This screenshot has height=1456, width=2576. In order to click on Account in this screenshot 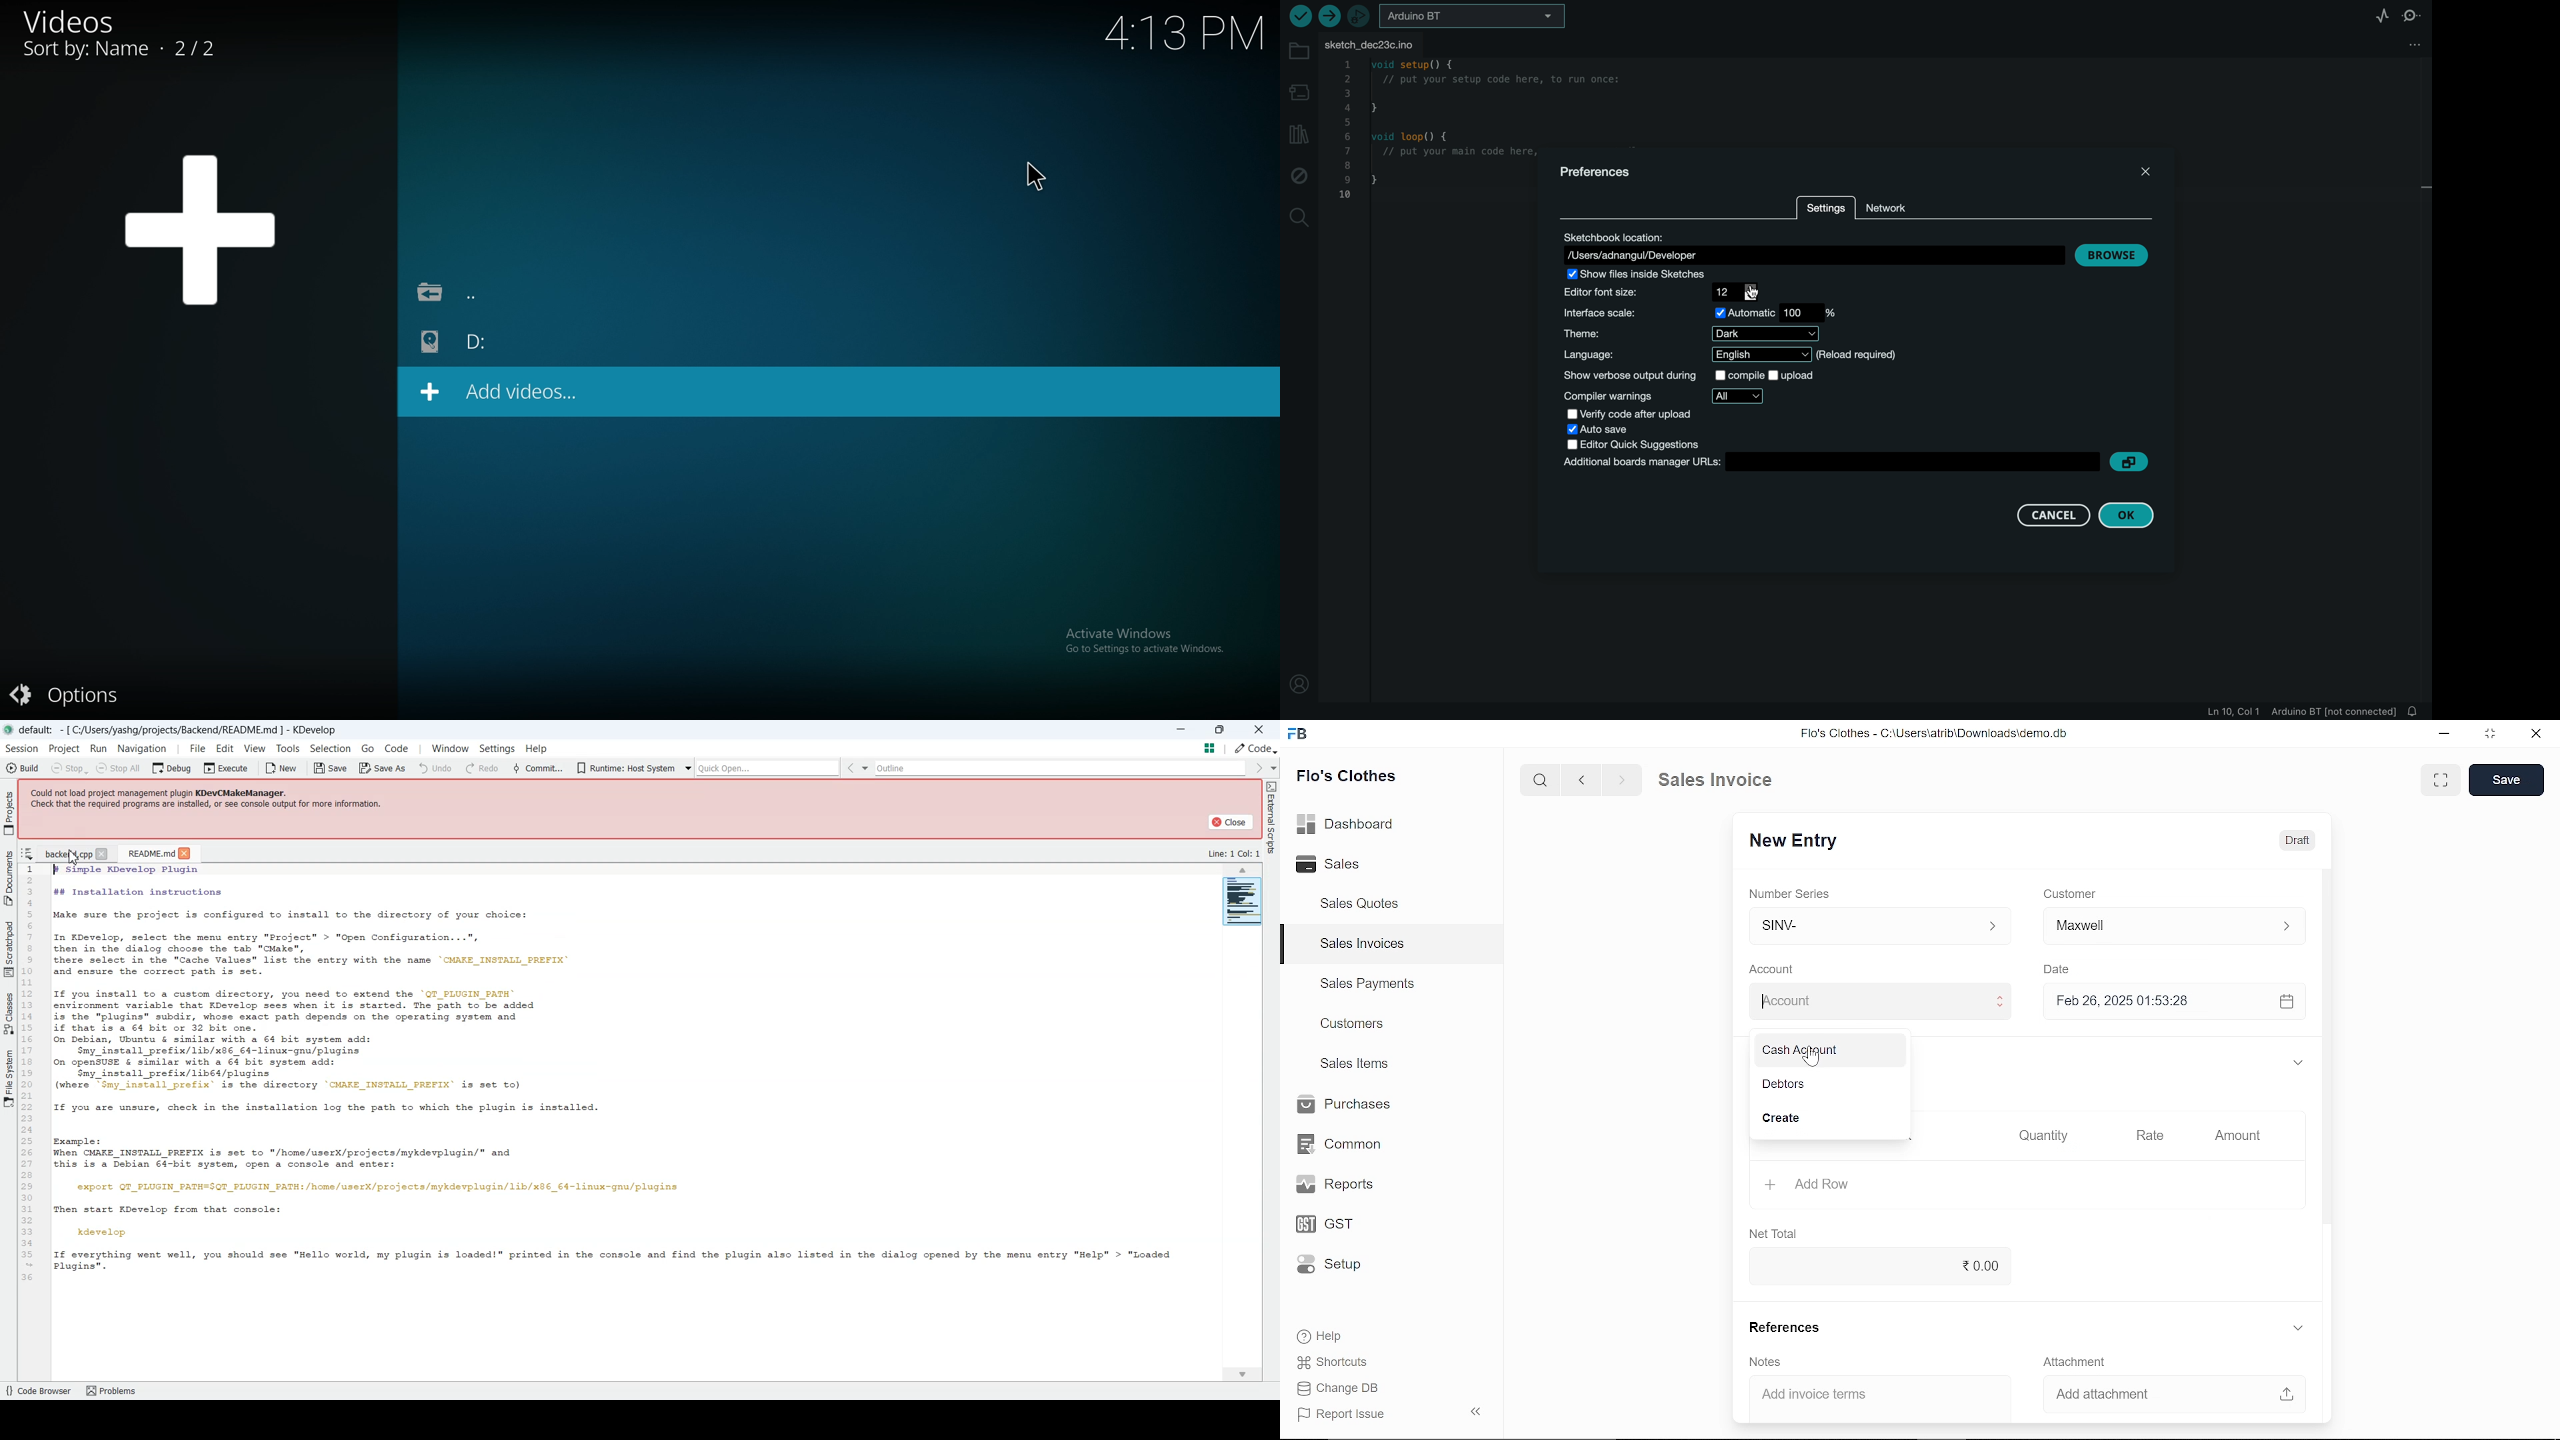, I will do `click(1777, 970)`.